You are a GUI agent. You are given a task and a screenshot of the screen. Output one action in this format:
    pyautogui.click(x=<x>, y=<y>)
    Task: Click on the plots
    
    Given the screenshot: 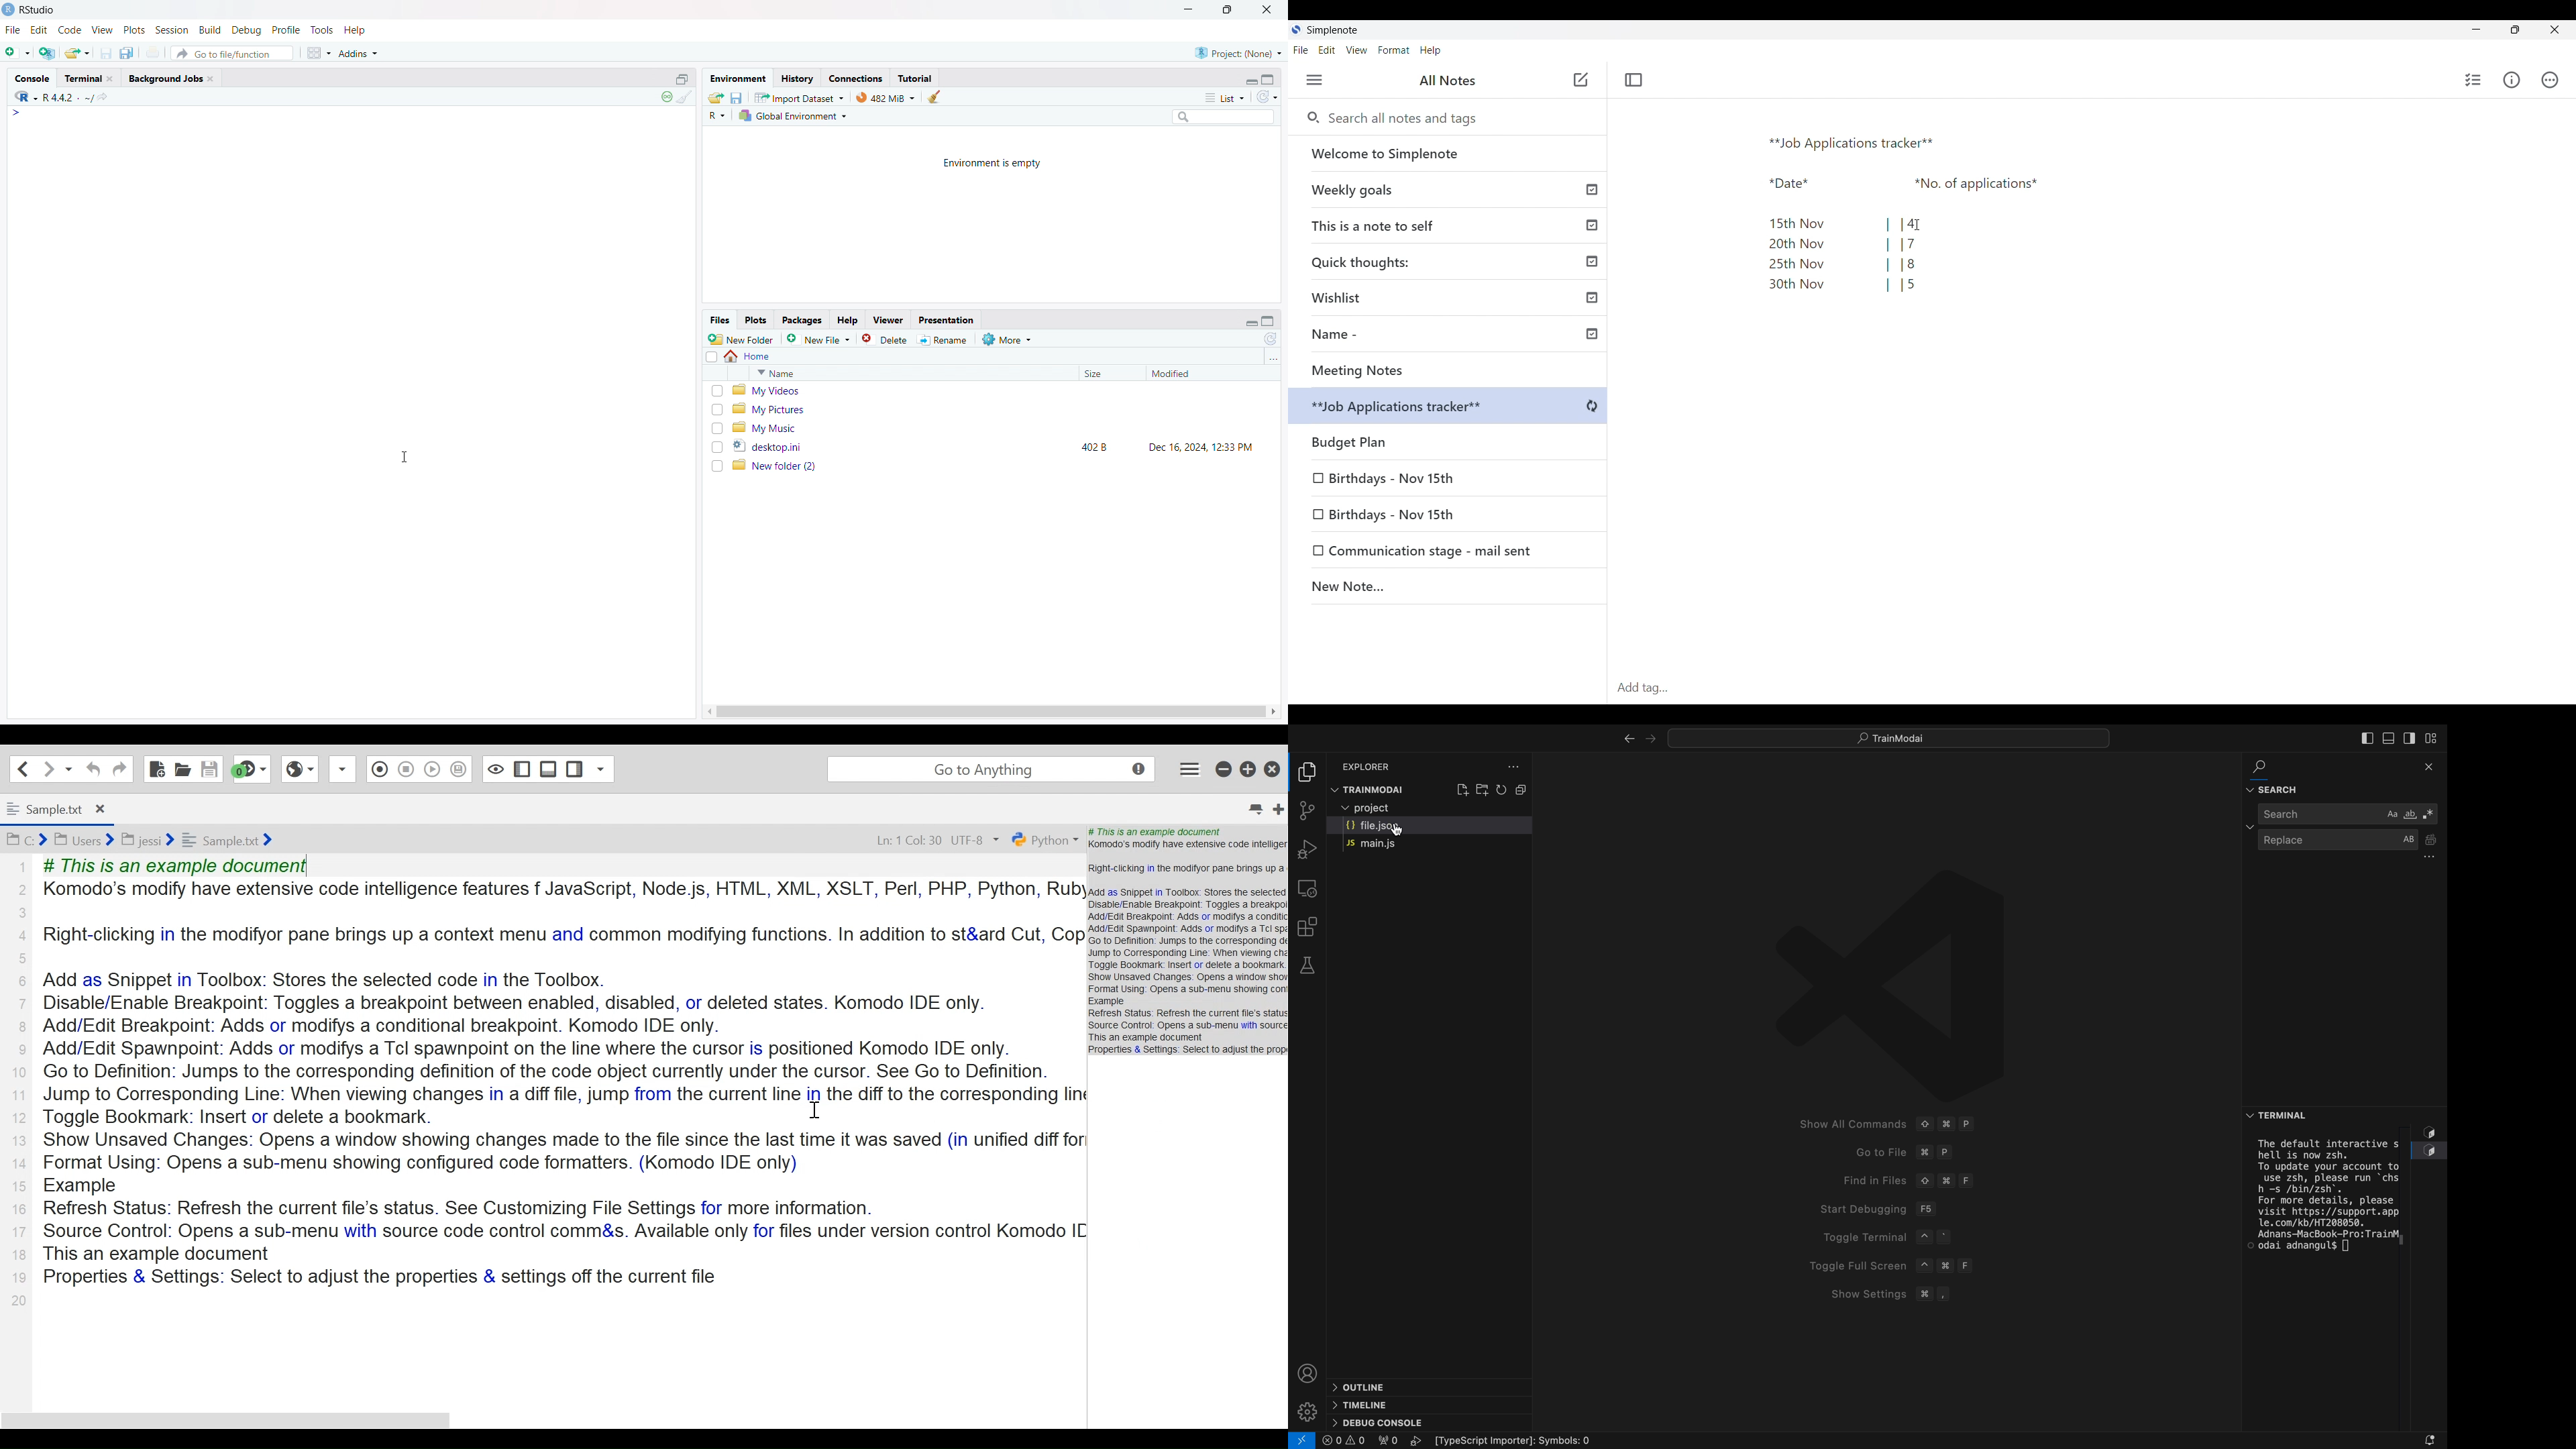 What is the action you would take?
    pyautogui.click(x=757, y=321)
    